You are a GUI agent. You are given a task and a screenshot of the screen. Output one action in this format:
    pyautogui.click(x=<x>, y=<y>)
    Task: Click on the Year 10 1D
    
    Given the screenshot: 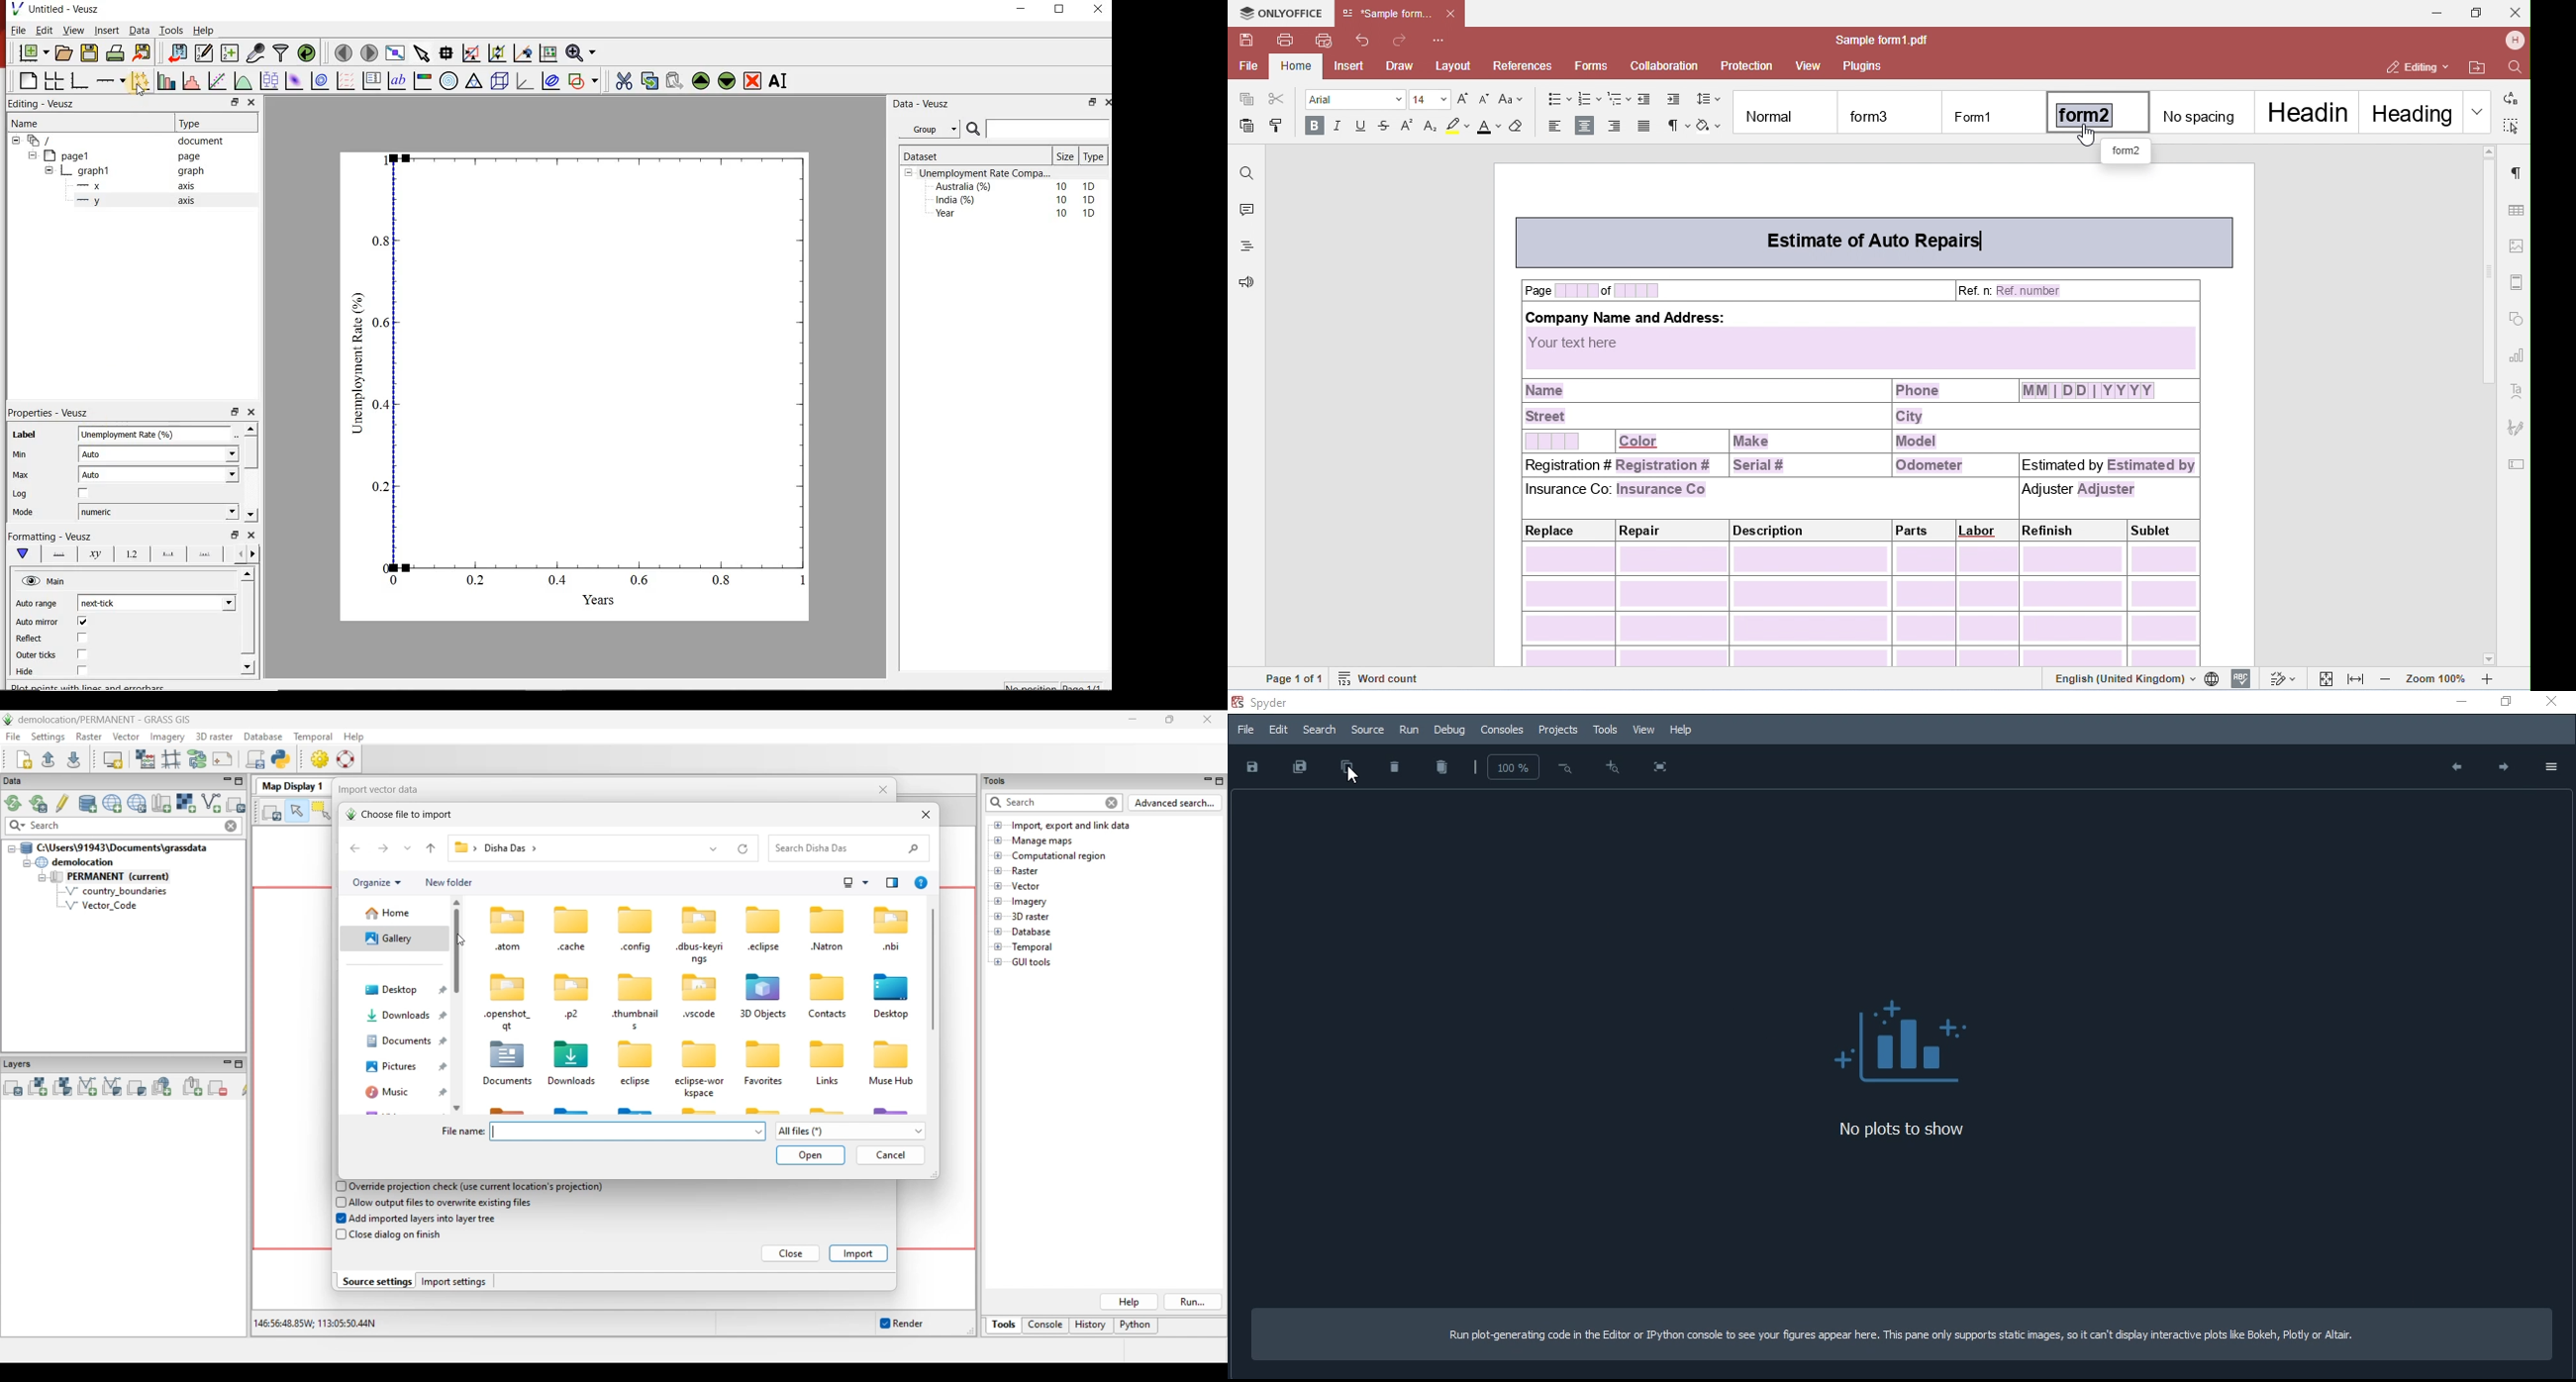 What is the action you would take?
    pyautogui.click(x=1019, y=214)
    